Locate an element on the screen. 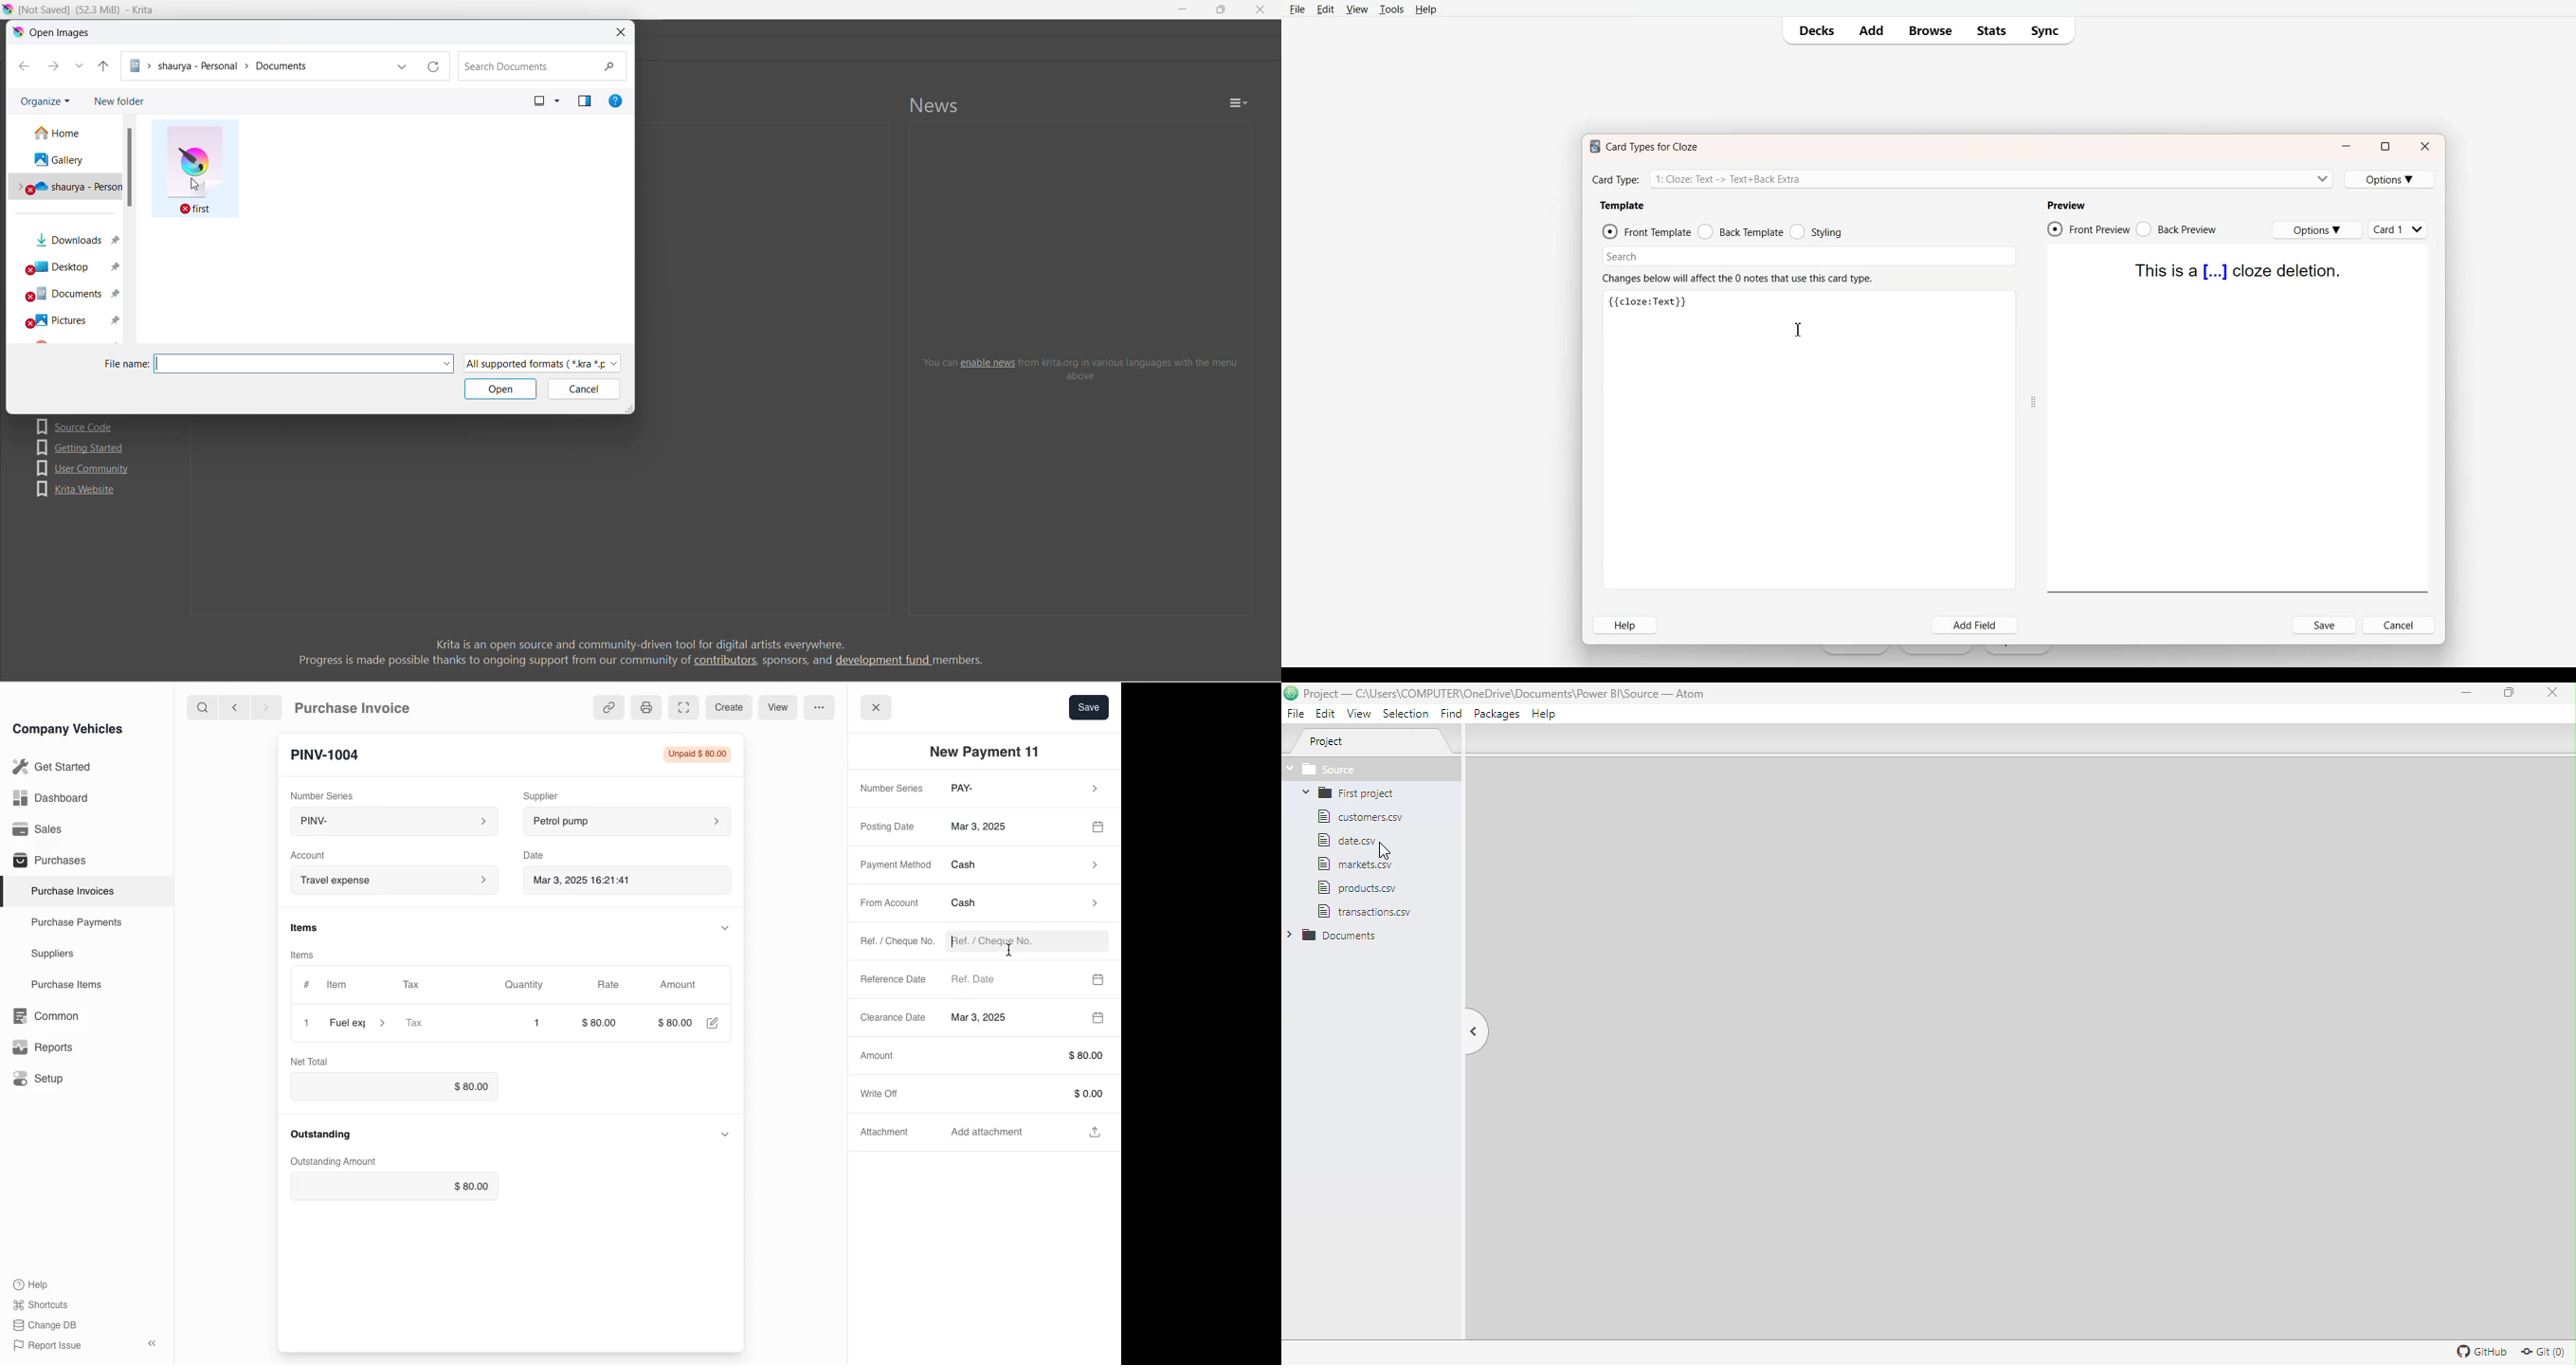  Tax is located at coordinates (425, 986).